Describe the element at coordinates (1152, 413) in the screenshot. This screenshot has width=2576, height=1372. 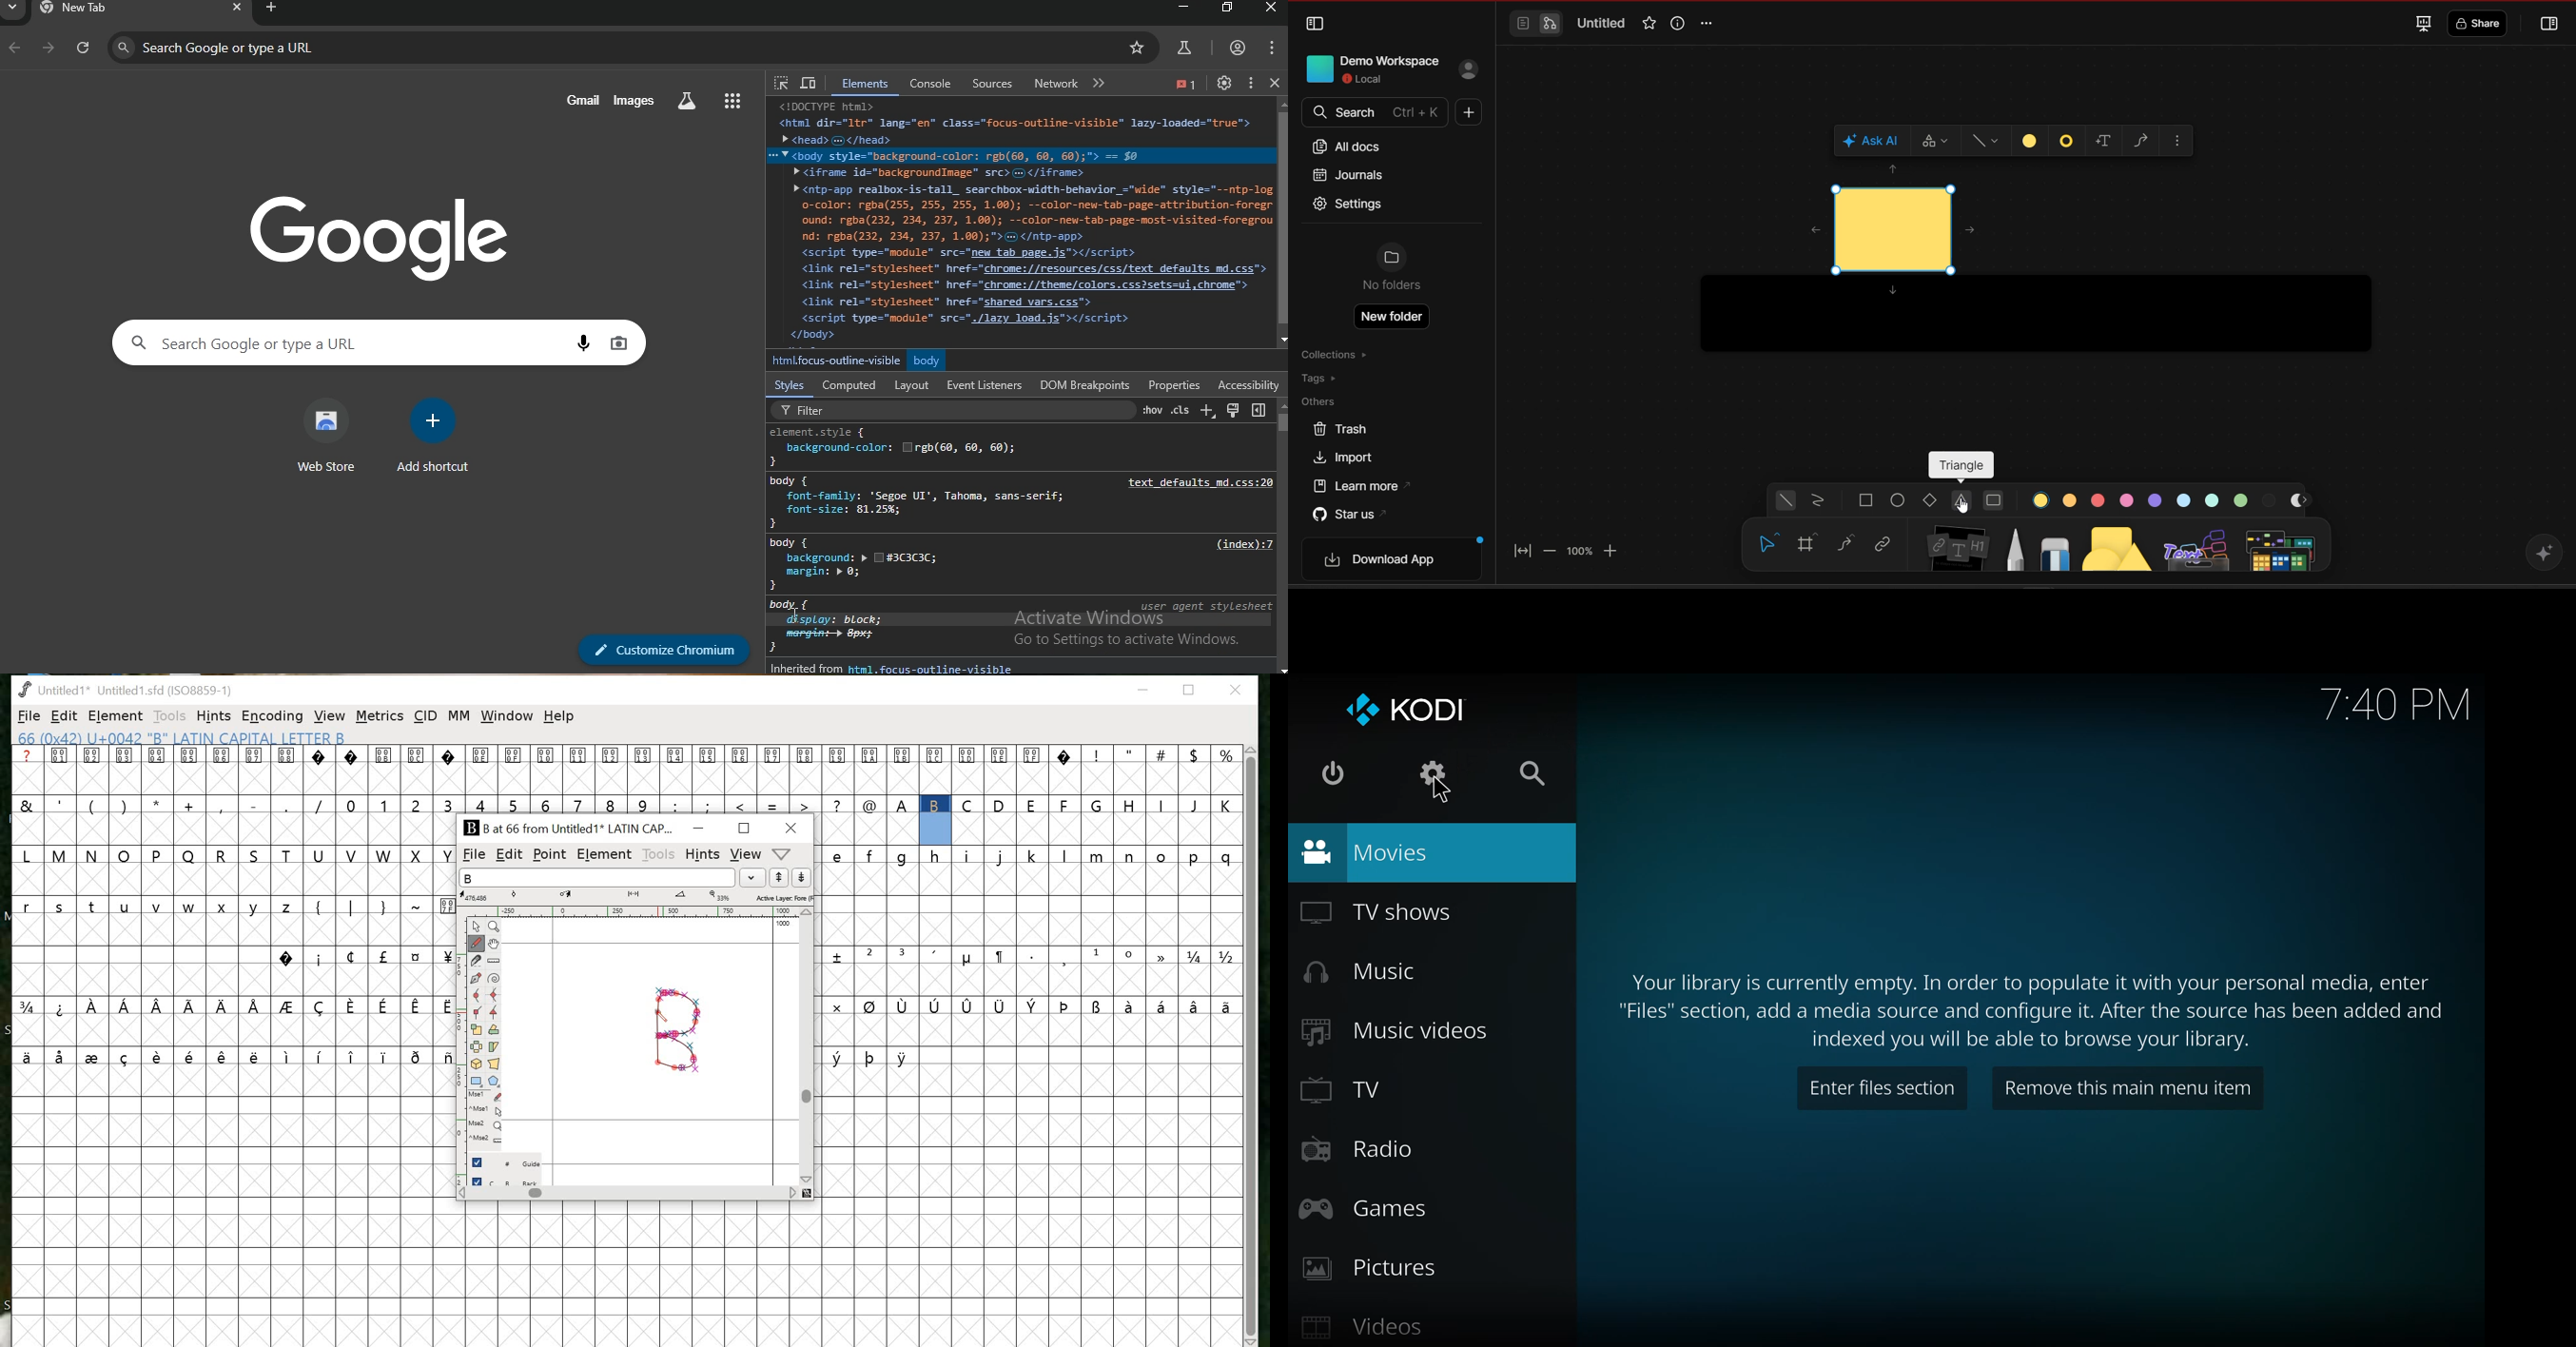
I see `toggle element state` at that location.